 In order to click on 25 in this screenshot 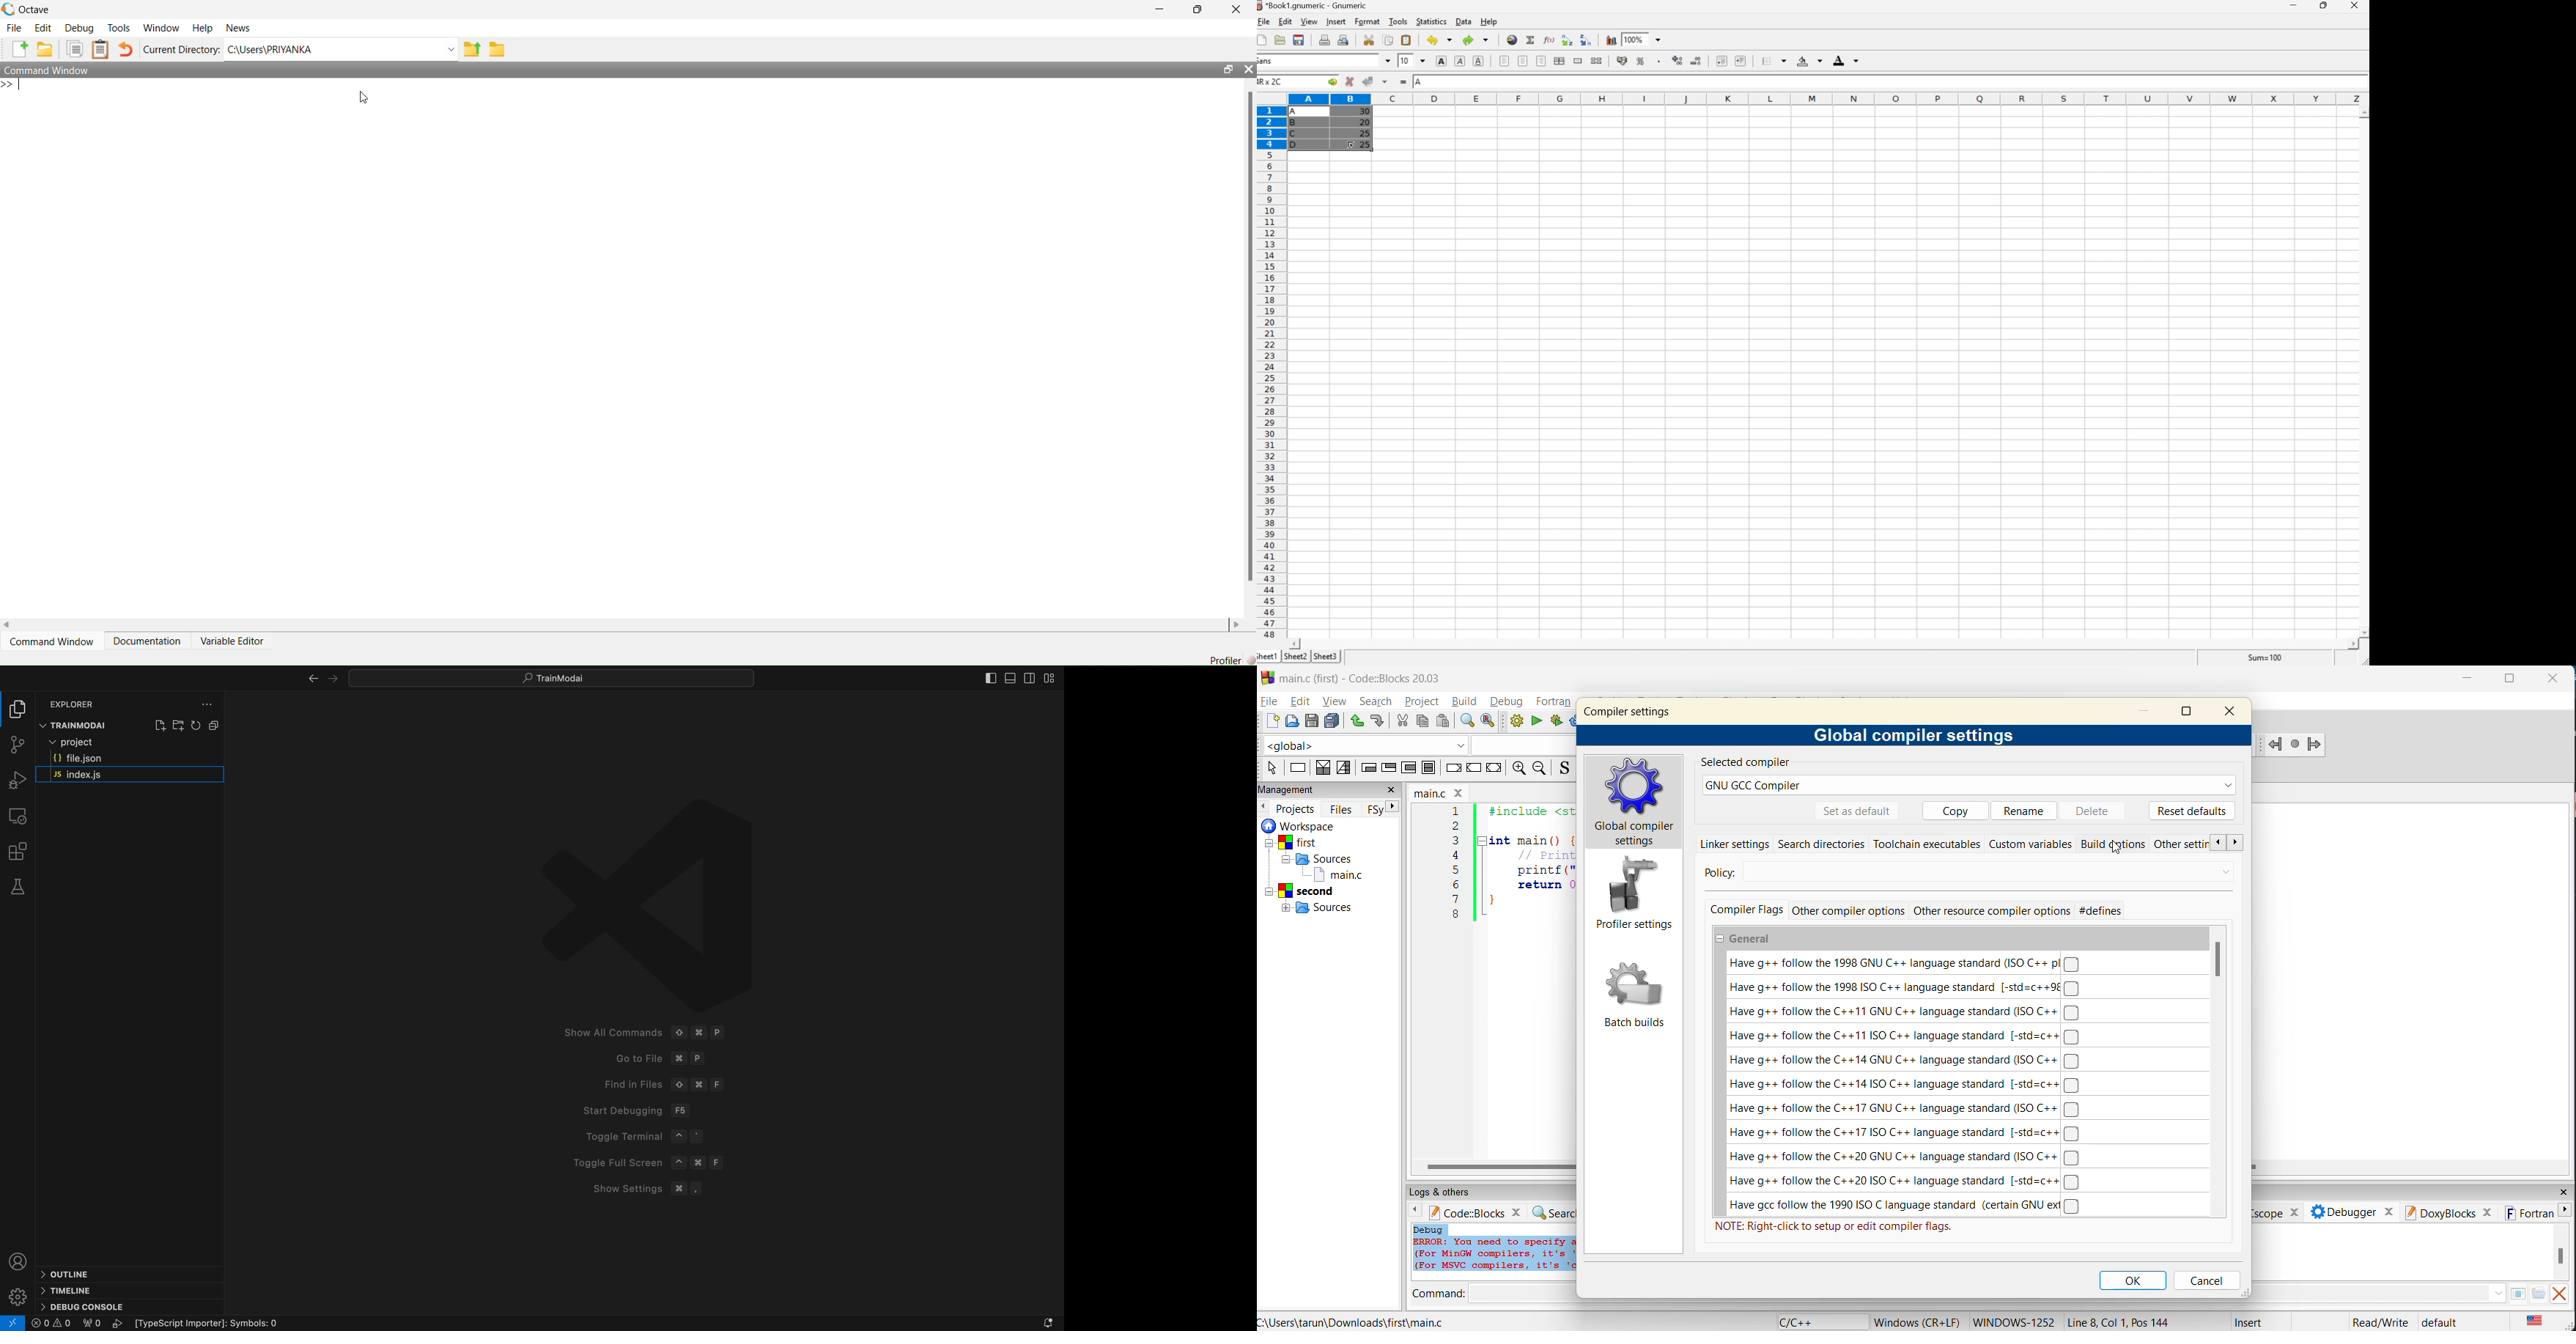, I will do `click(1366, 144)`.